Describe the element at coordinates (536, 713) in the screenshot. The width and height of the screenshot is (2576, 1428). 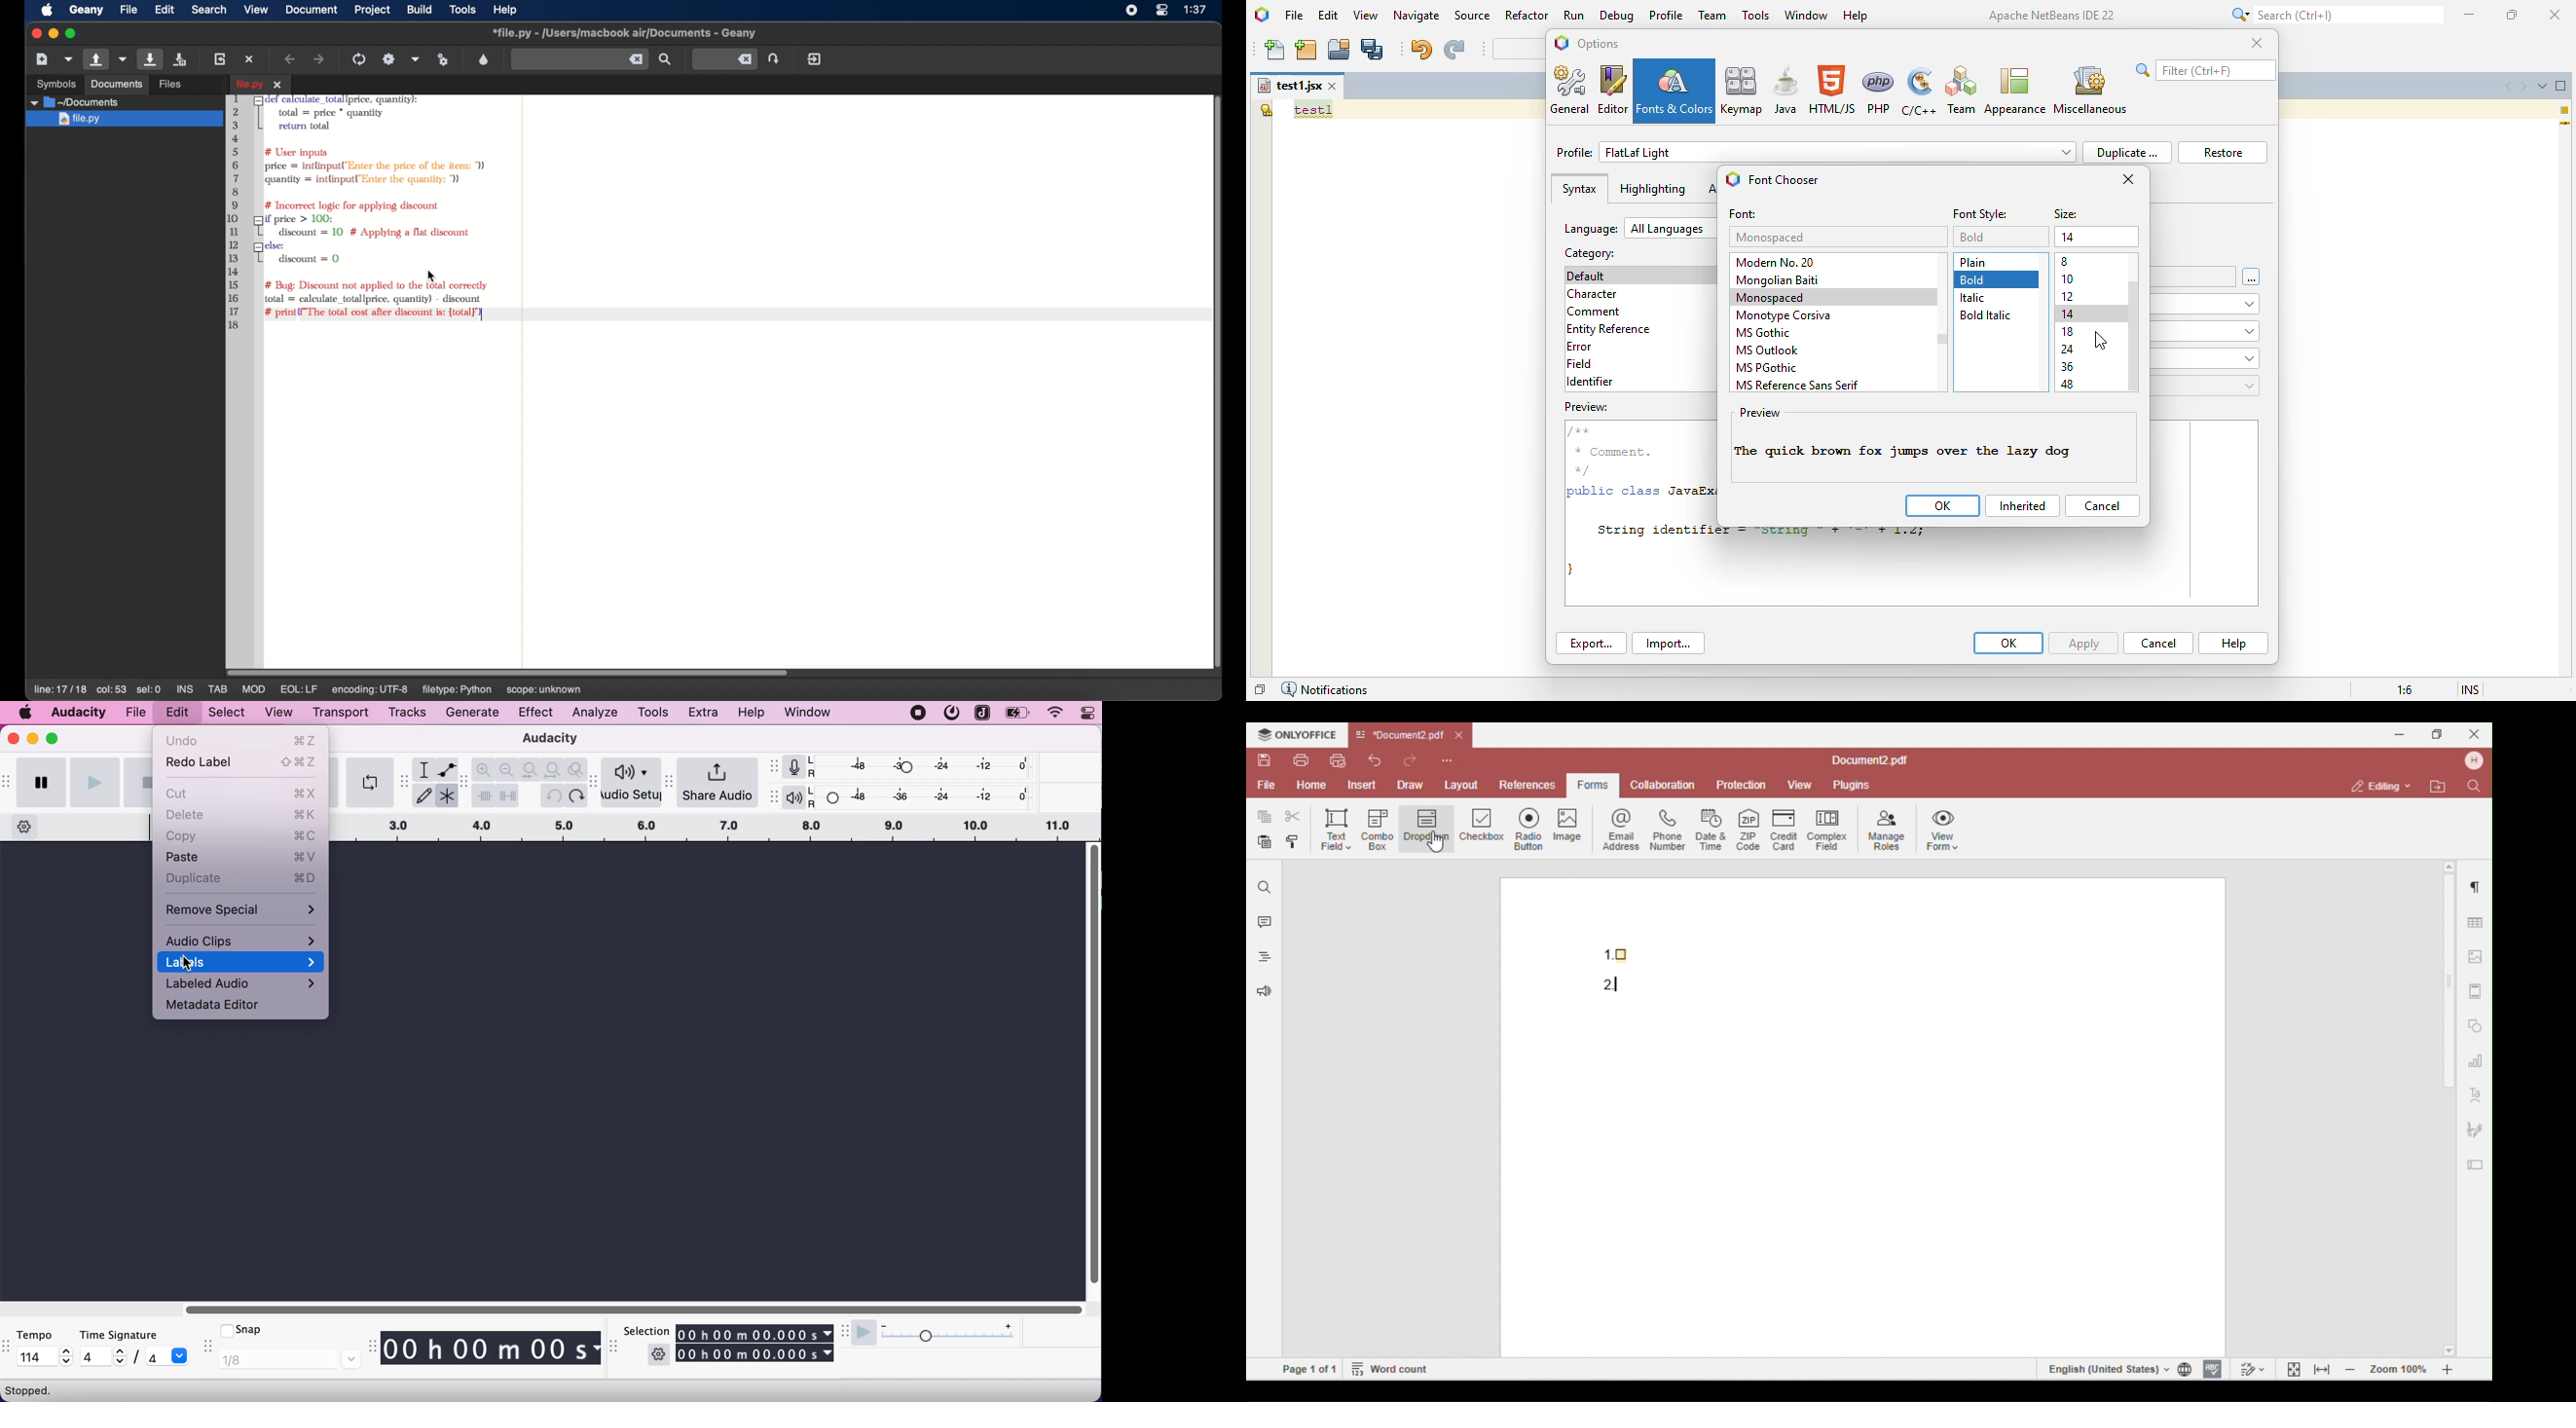
I see `effect` at that location.